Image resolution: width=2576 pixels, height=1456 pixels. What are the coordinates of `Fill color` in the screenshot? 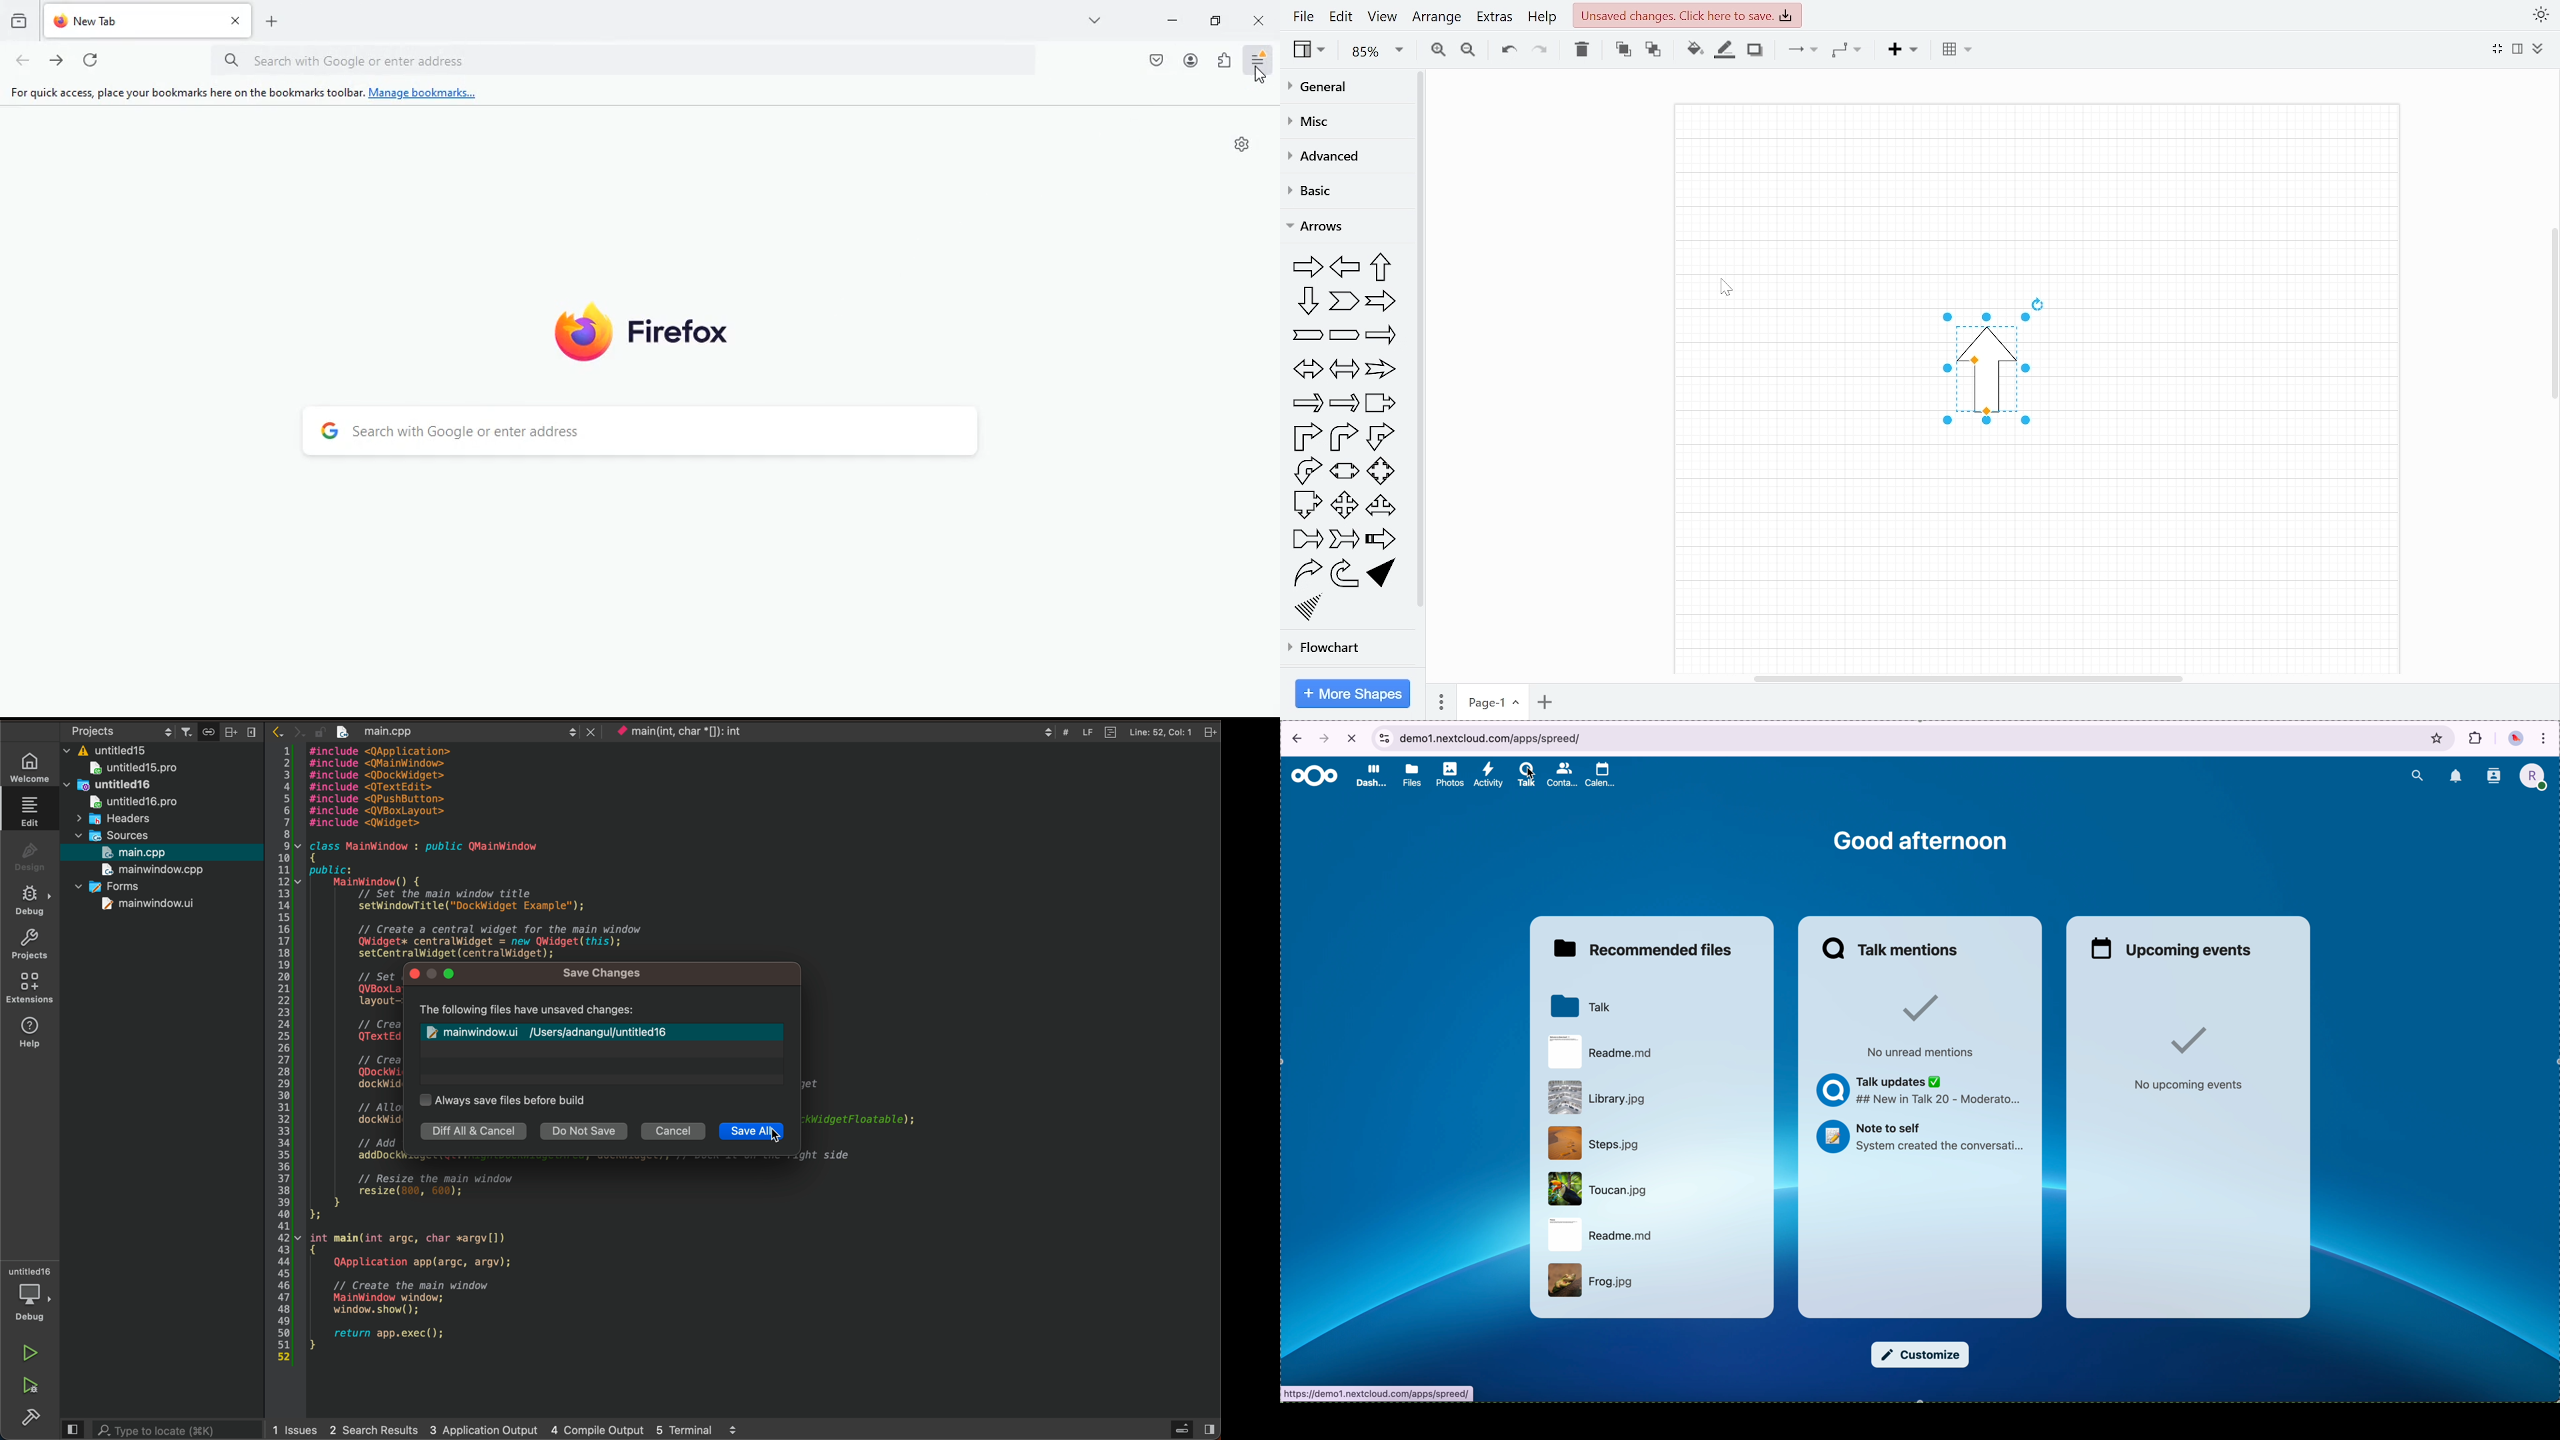 It's located at (1692, 50).